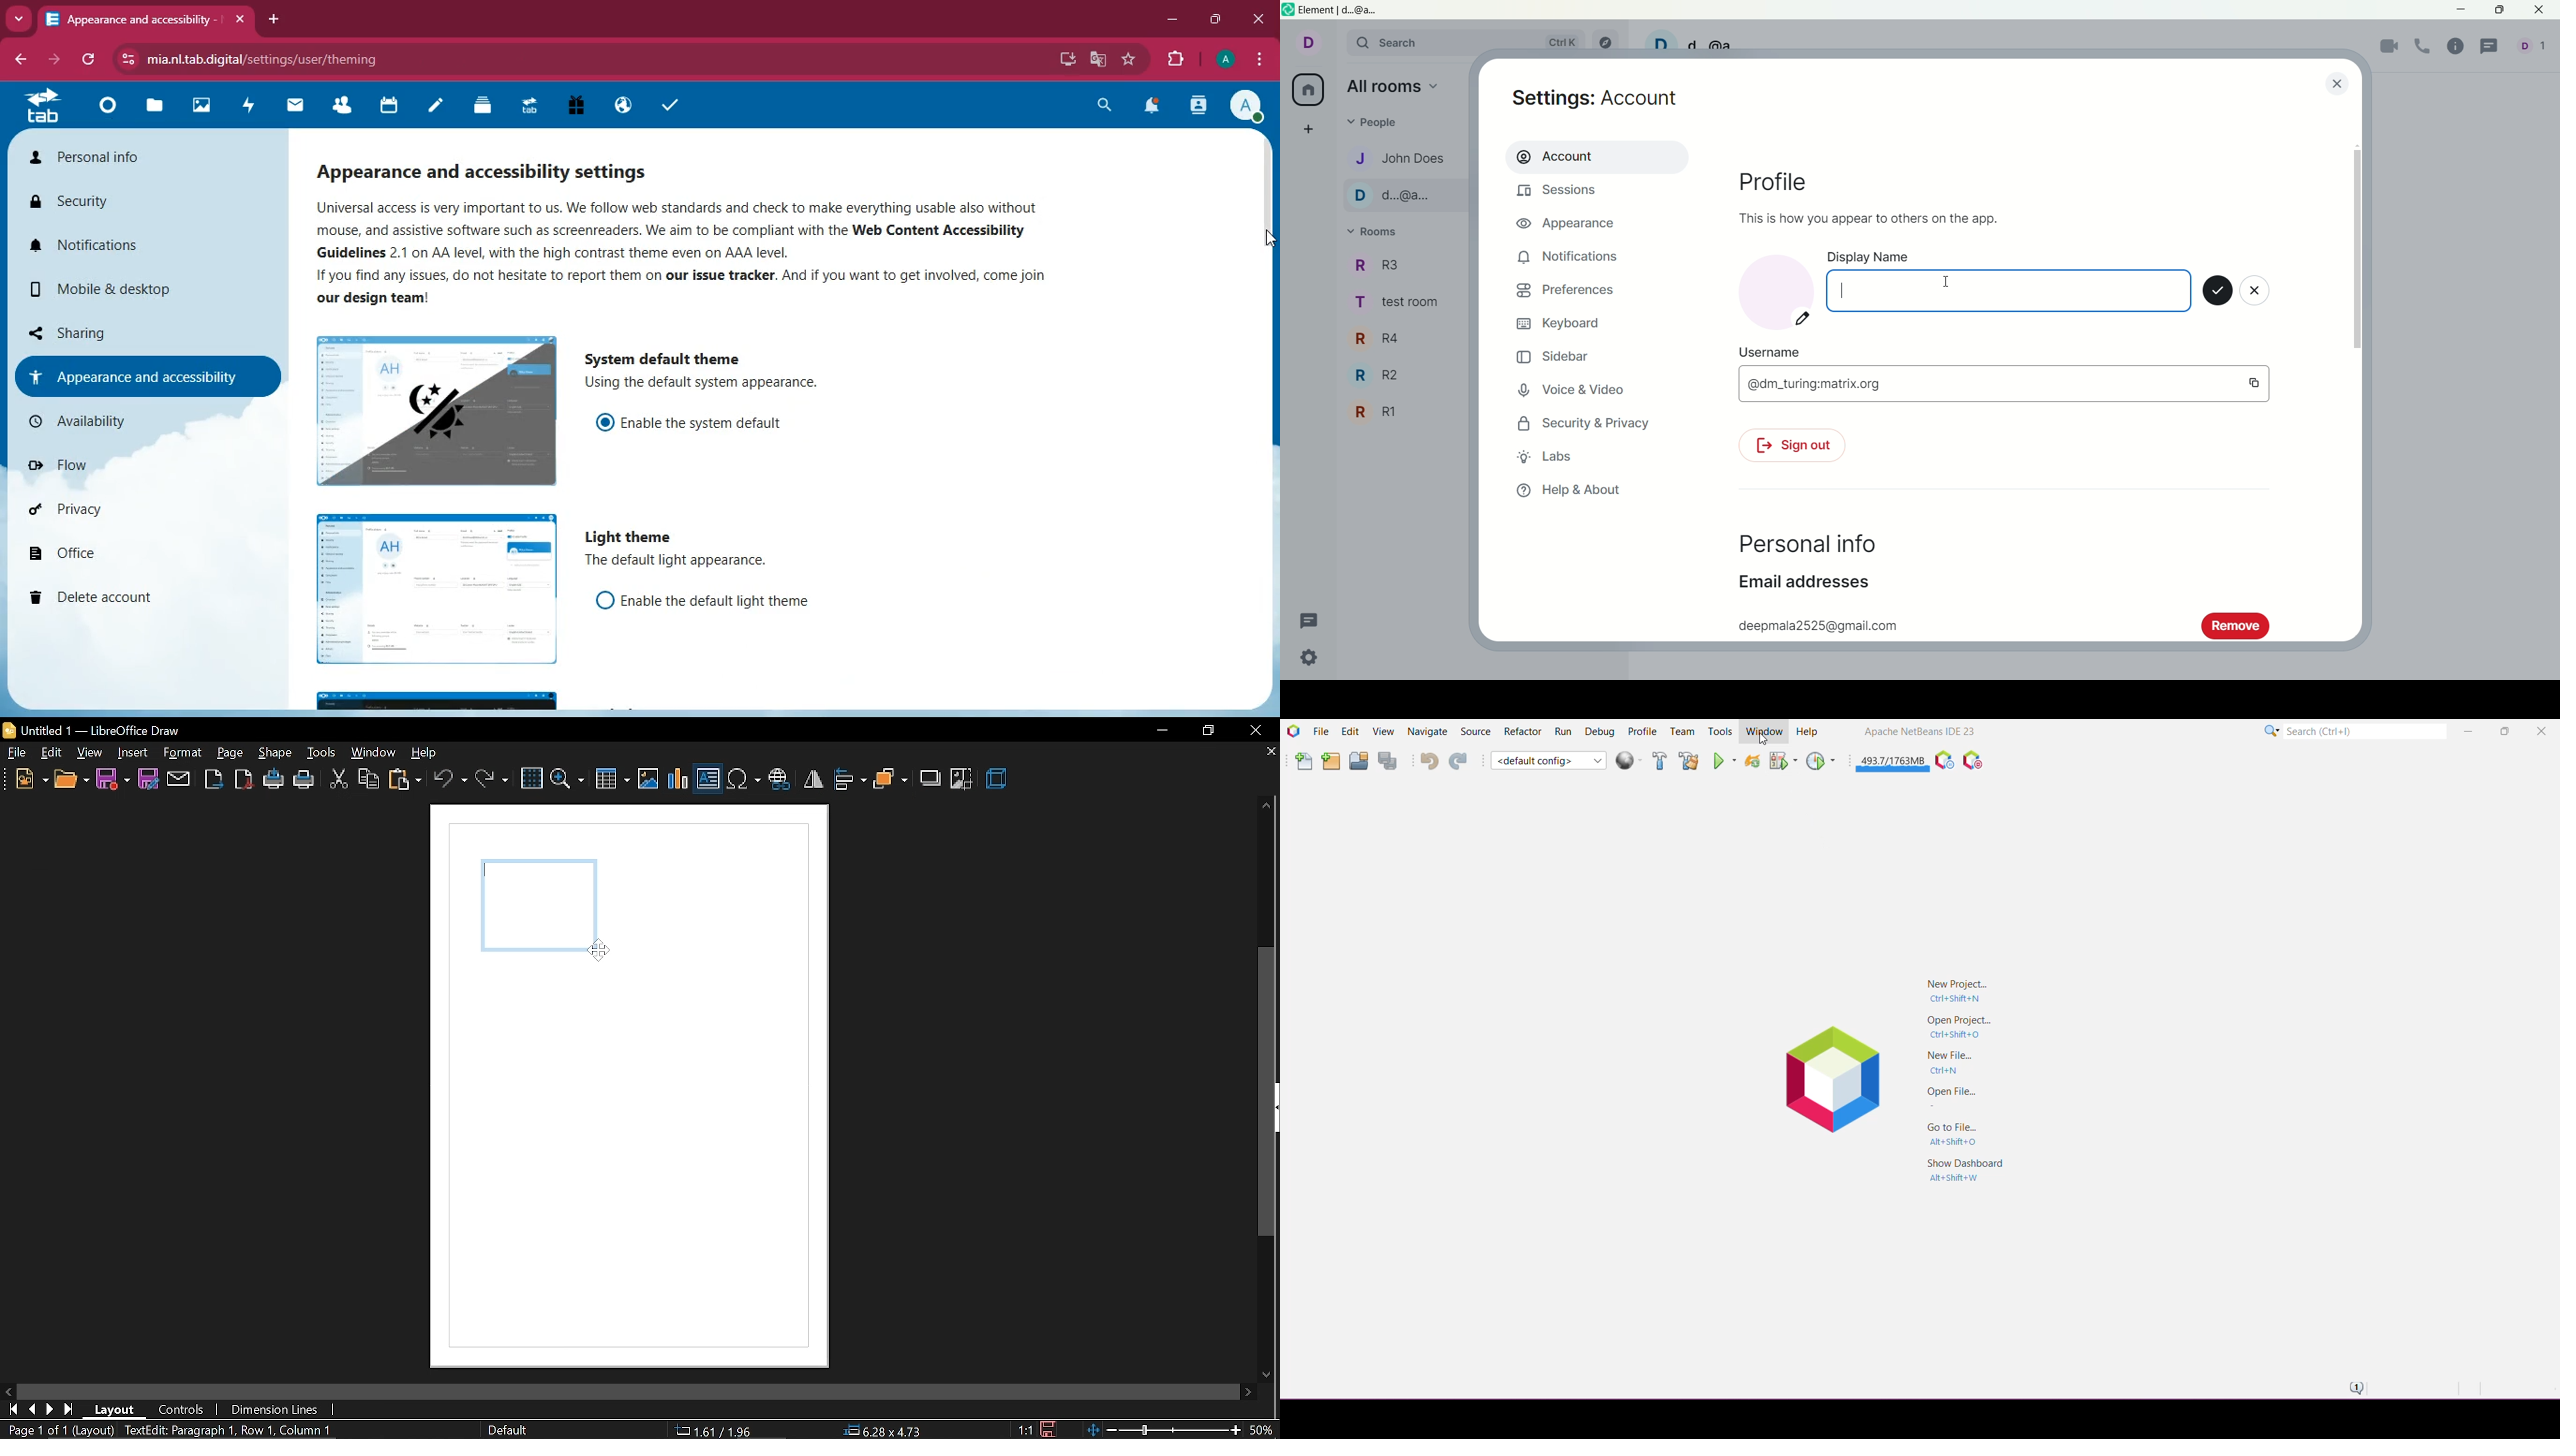  Describe the element at coordinates (243, 779) in the screenshot. I see `export as pdf` at that location.